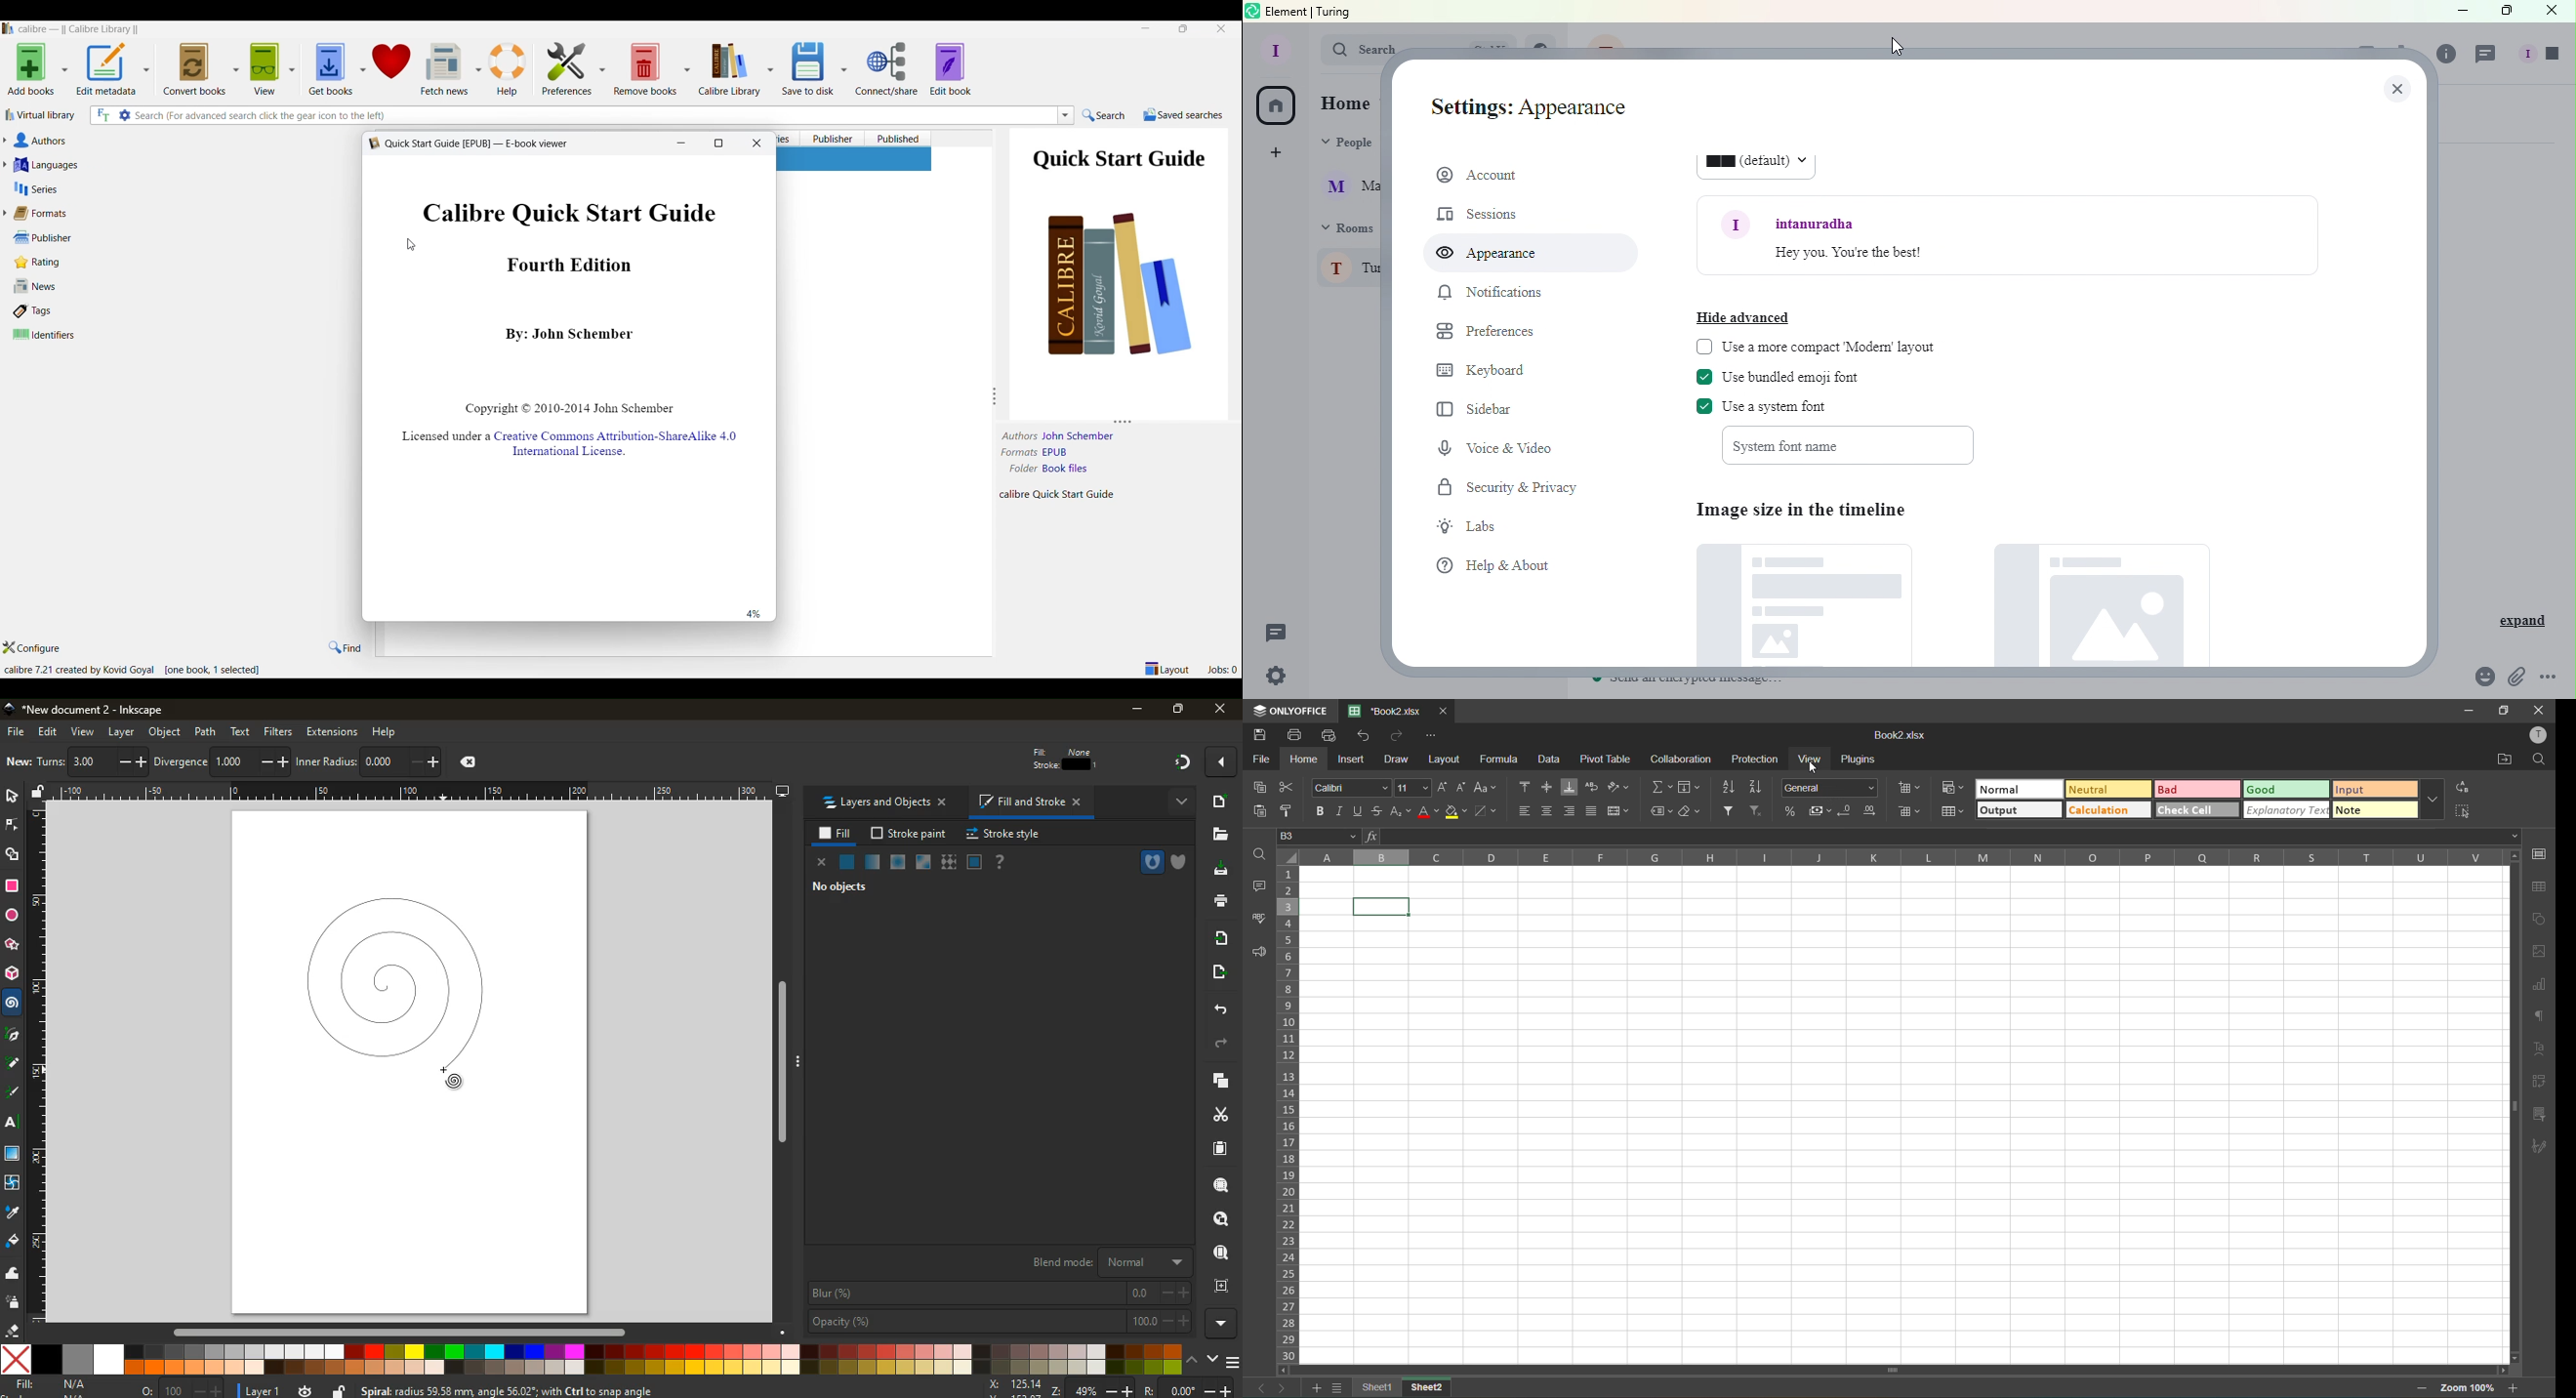 The width and height of the screenshot is (2576, 1400). What do you see at coordinates (177, 213) in the screenshot?
I see `formats` at bounding box center [177, 213].